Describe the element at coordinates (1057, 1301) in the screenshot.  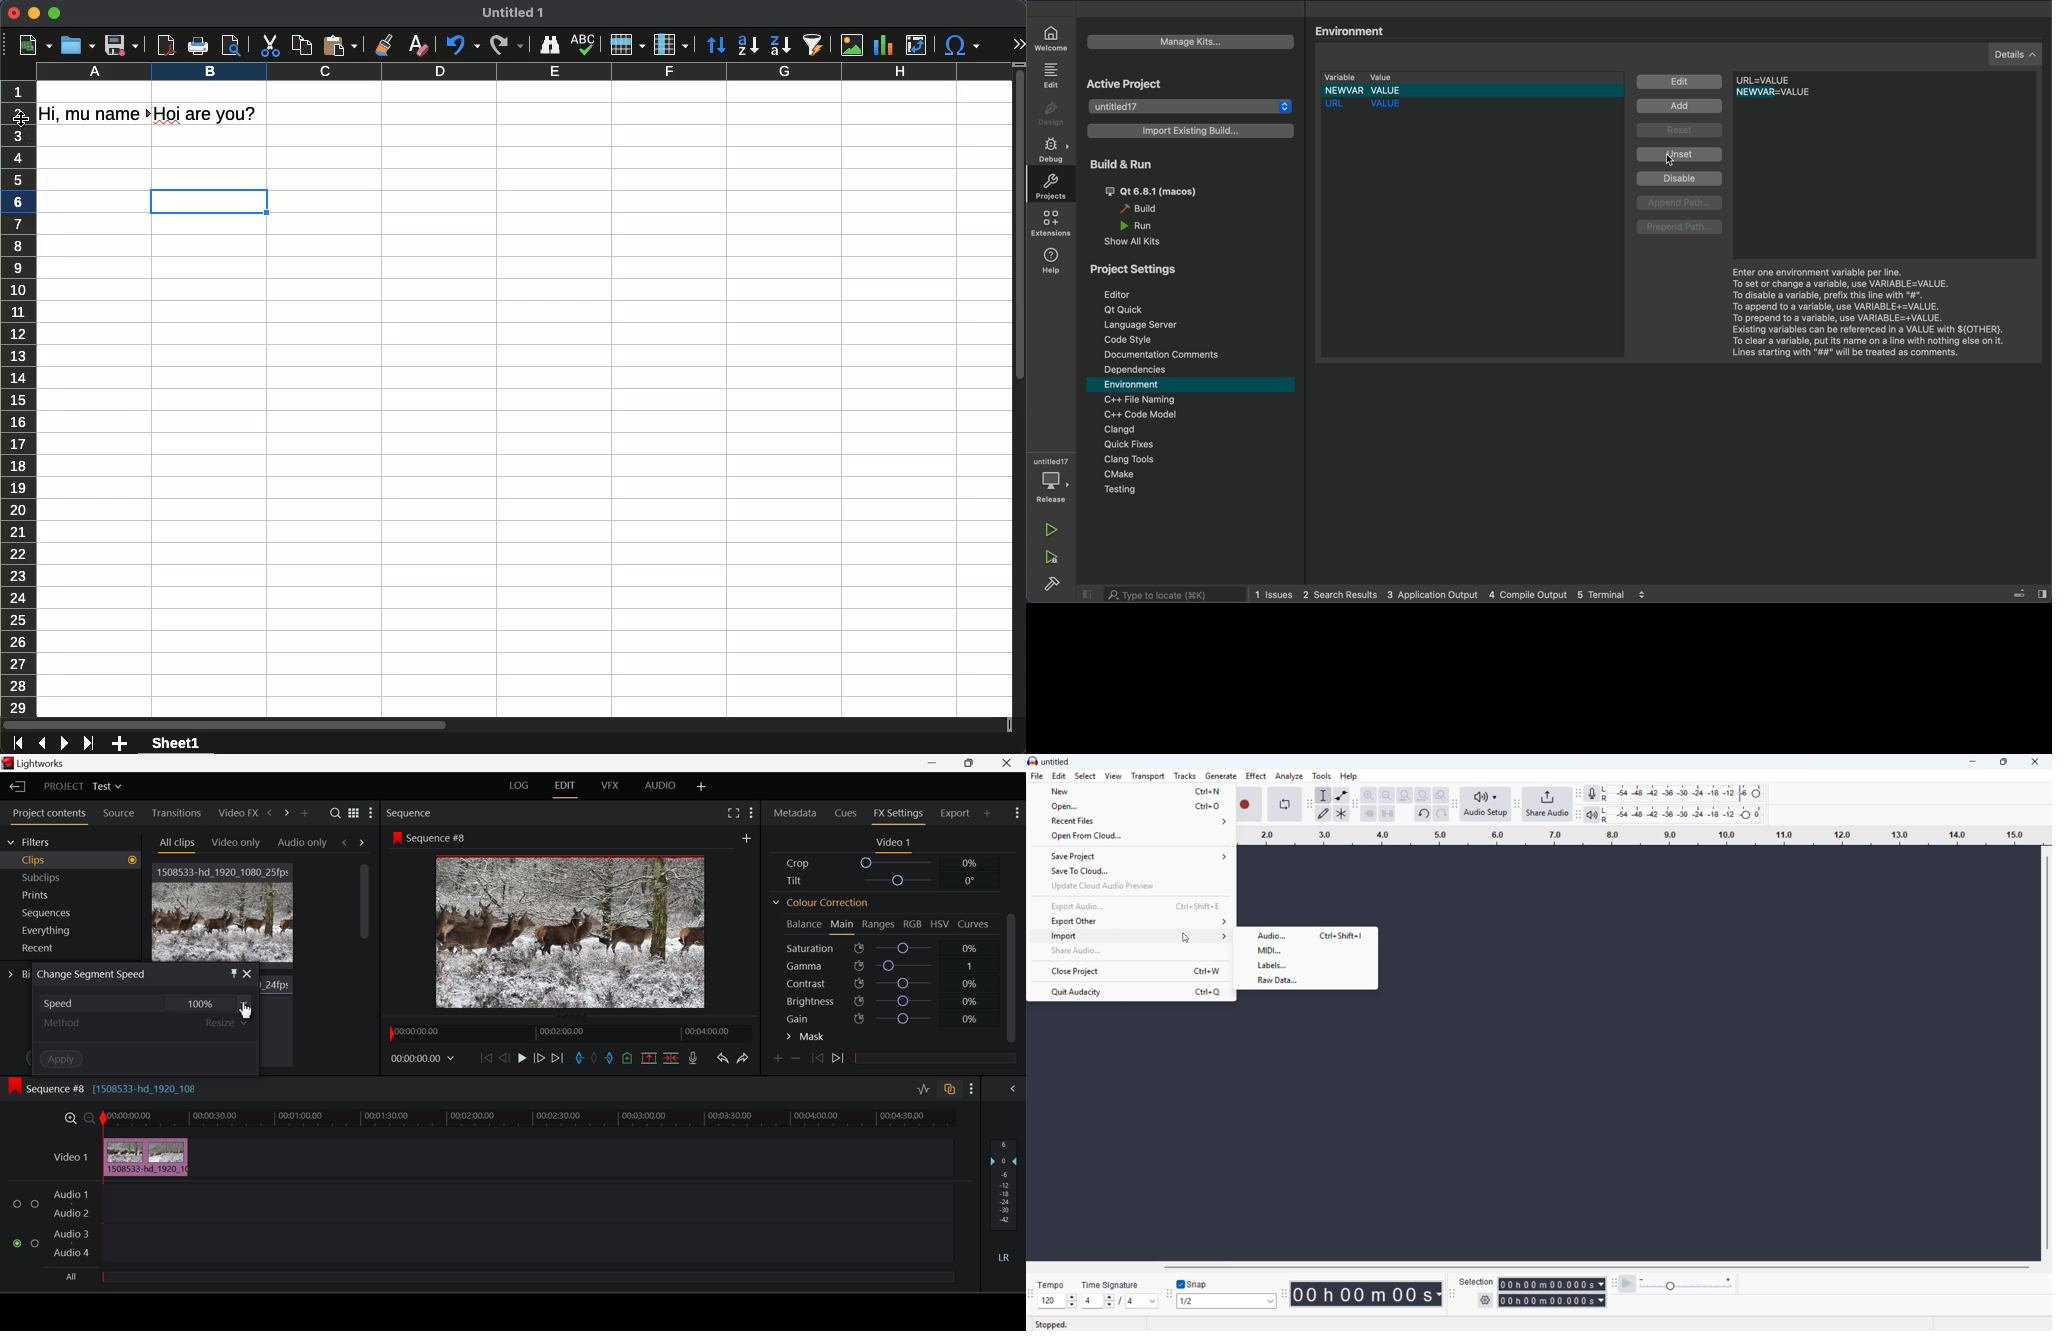
I see `Set tempo ` at that location.